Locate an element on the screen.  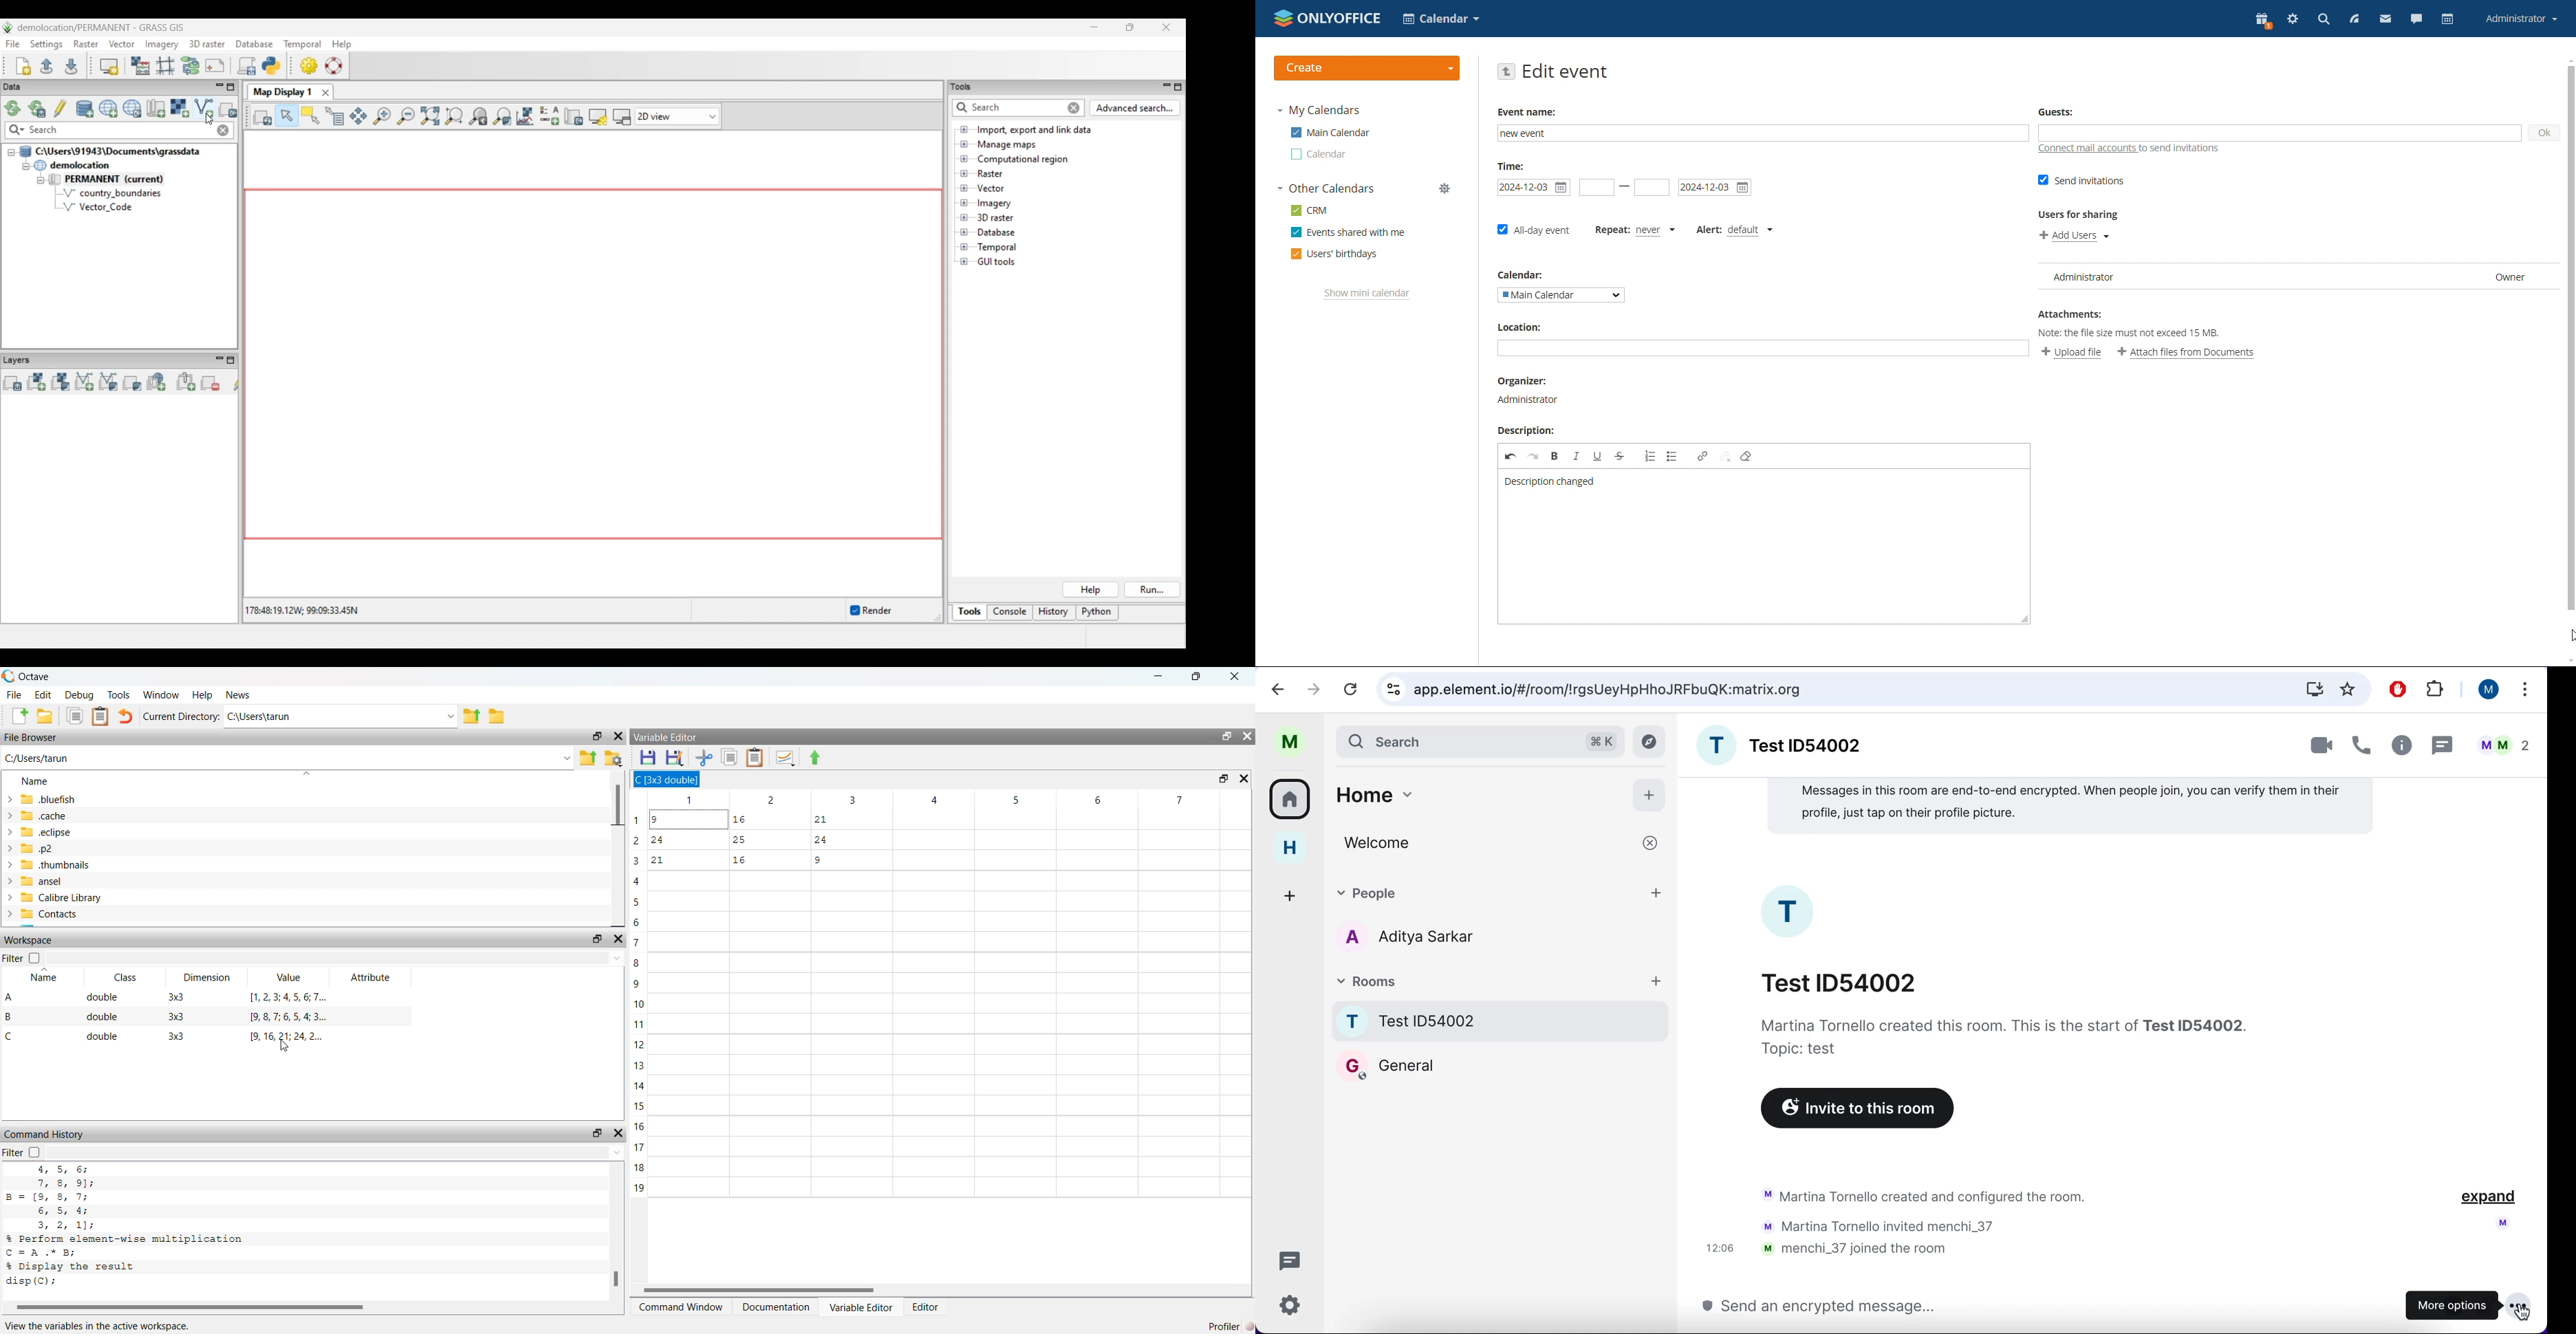
list all tabs is located at coordinates (2526, 689).